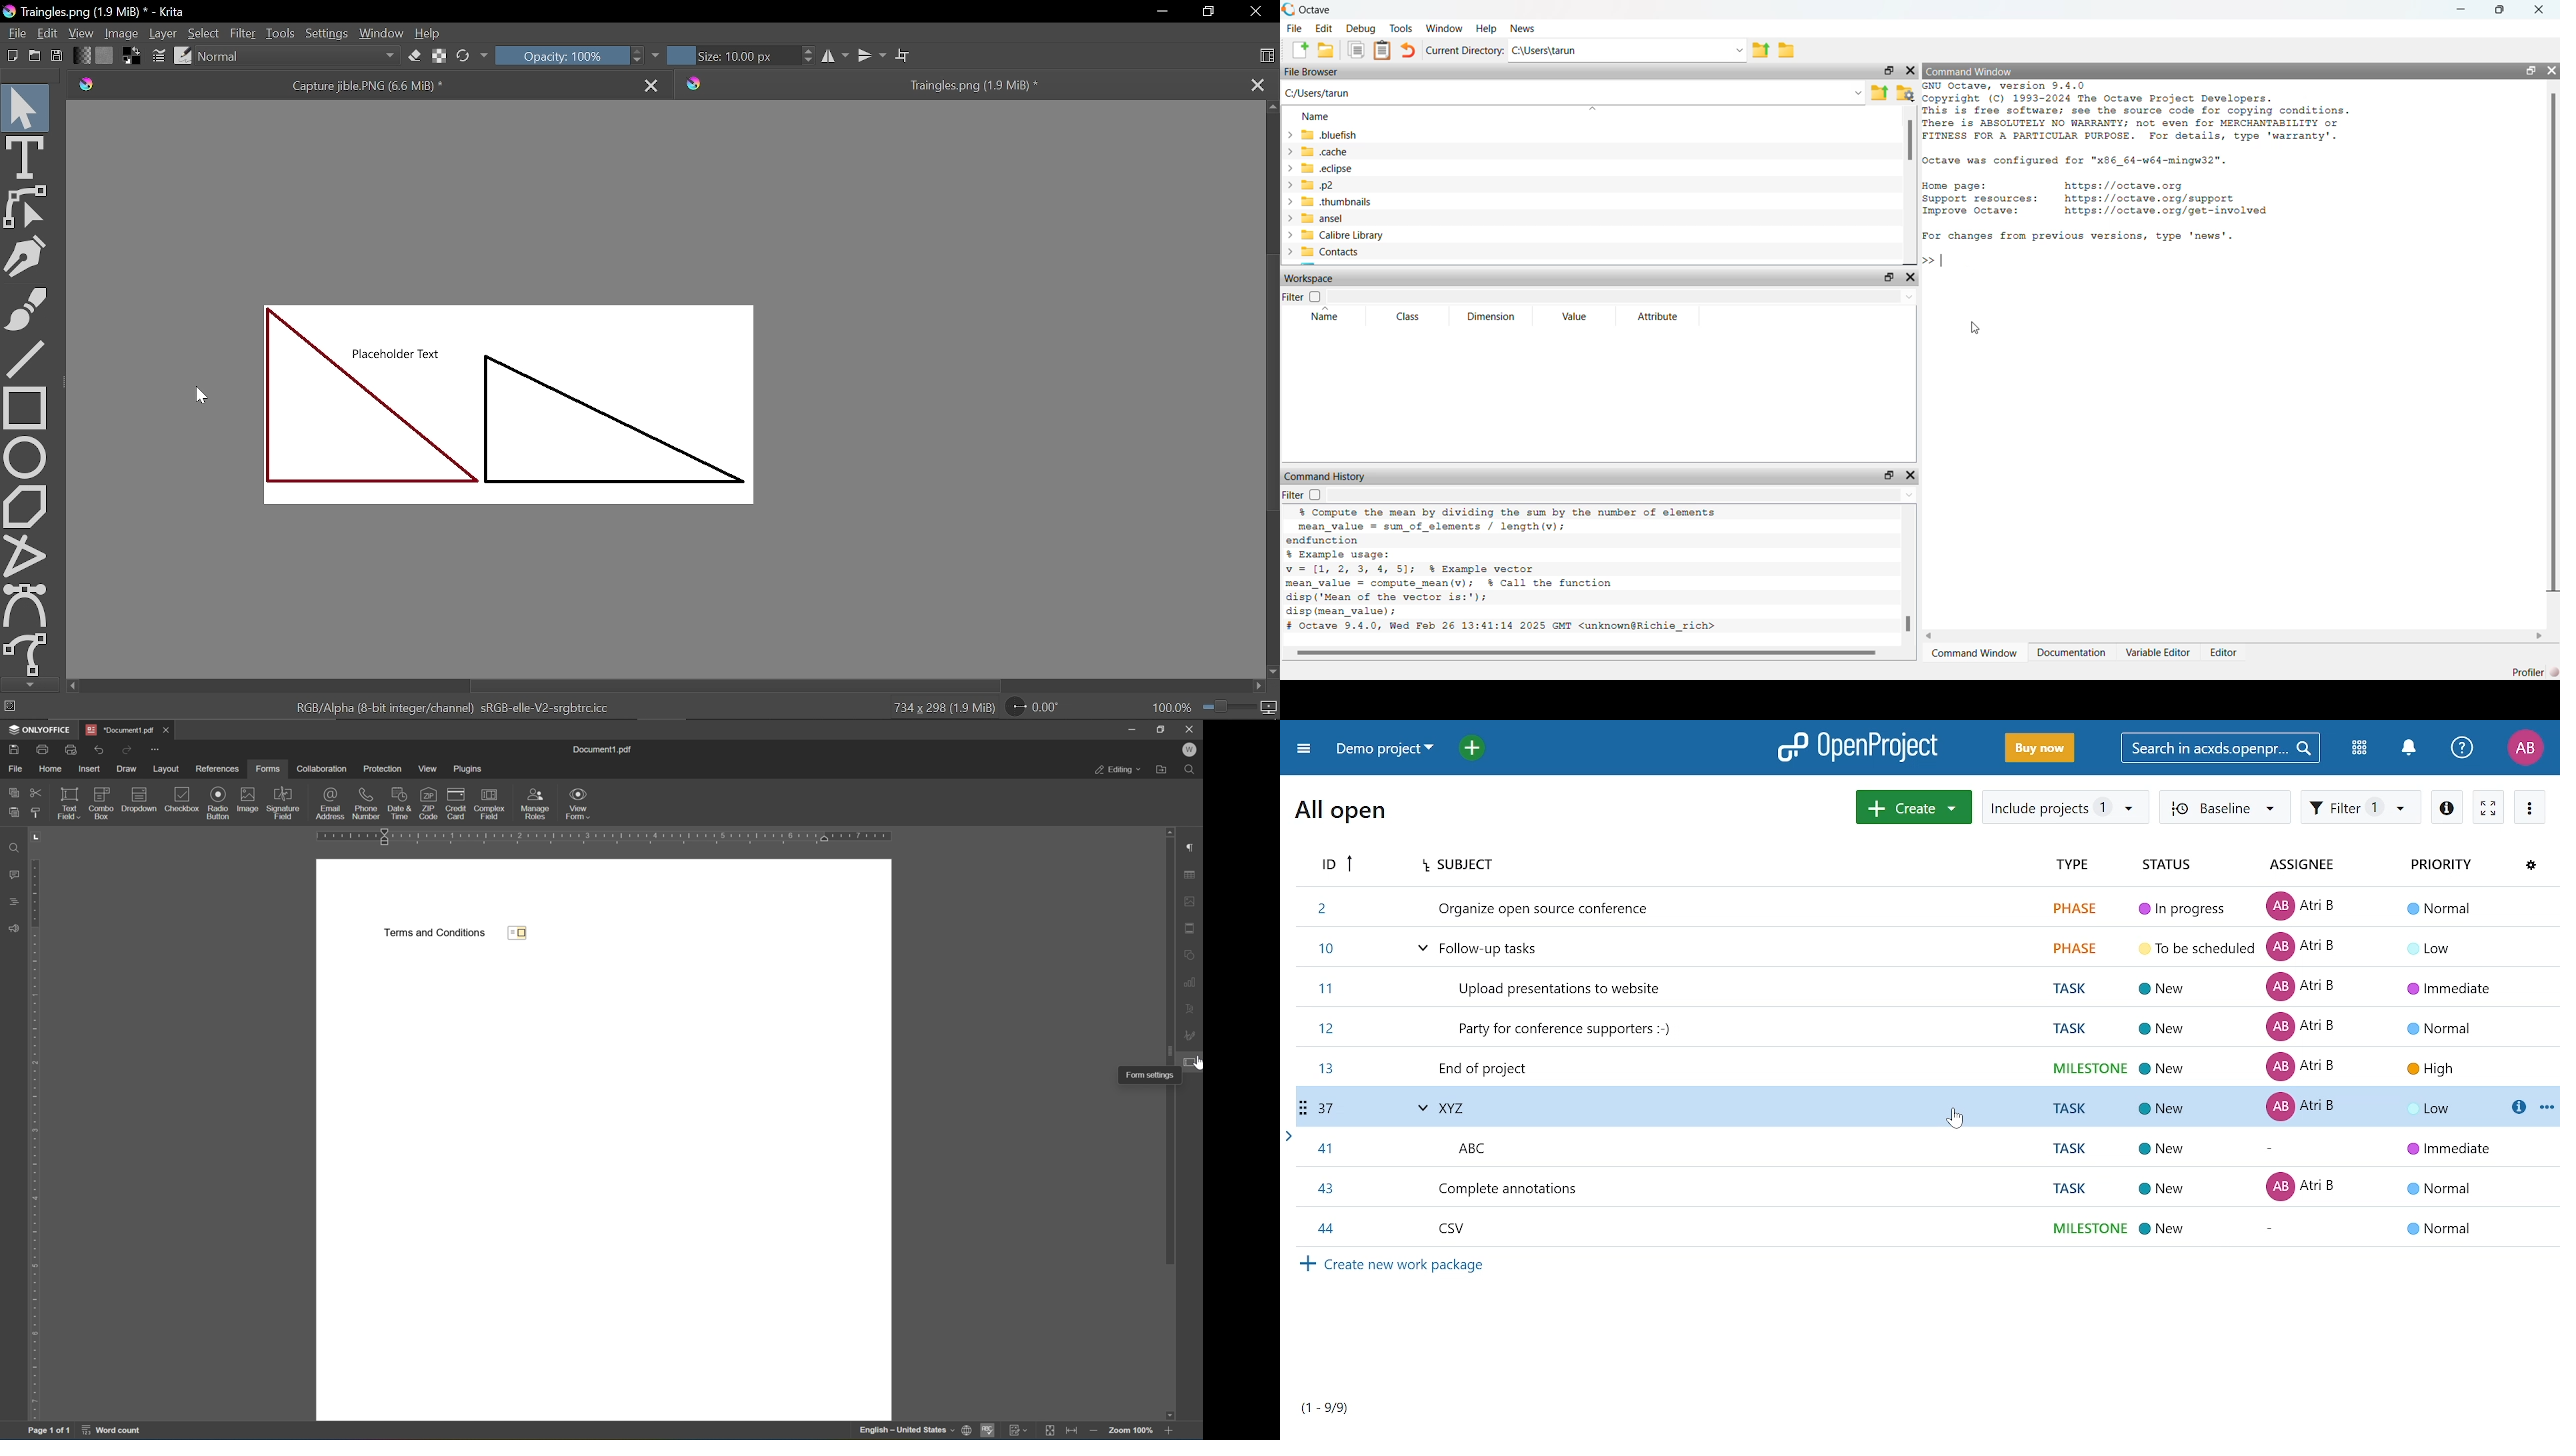 The height and width of the screenshot is (1456, 2576). What do you see at coordinates (366, 803) in the screenshot?
I see `phone number` at bounding box center [366, 803].